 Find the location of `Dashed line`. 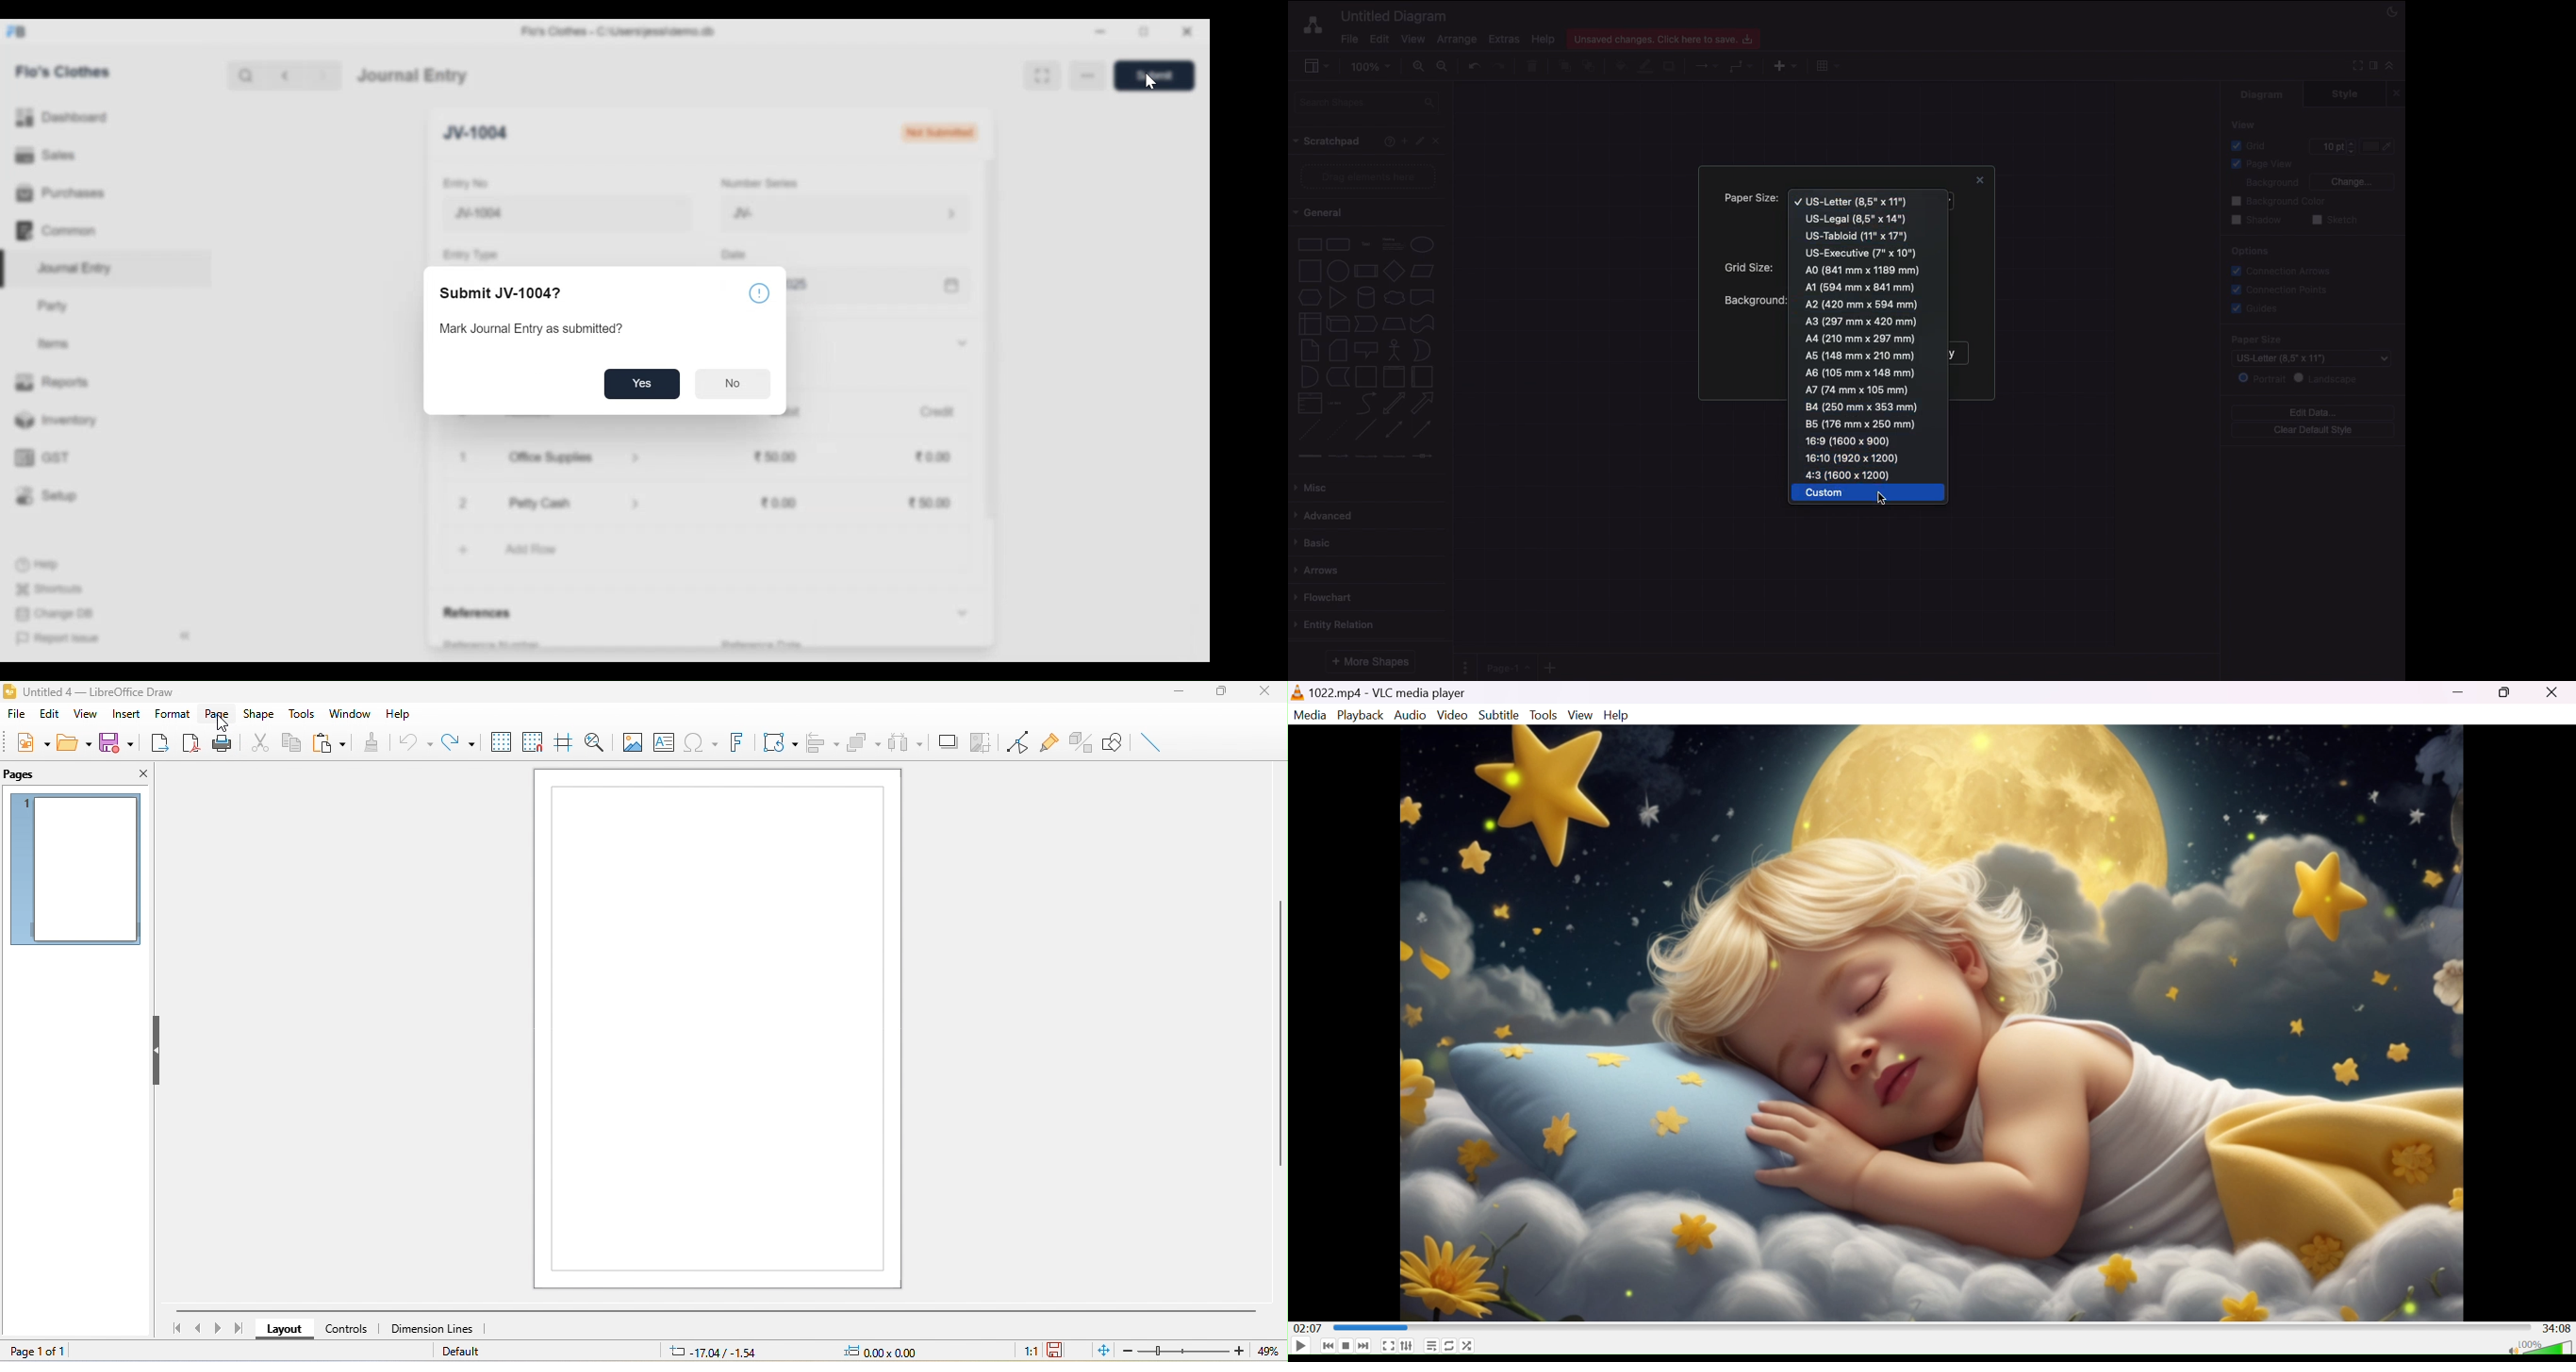

Dashed line is located at coordinates (1307, 432).